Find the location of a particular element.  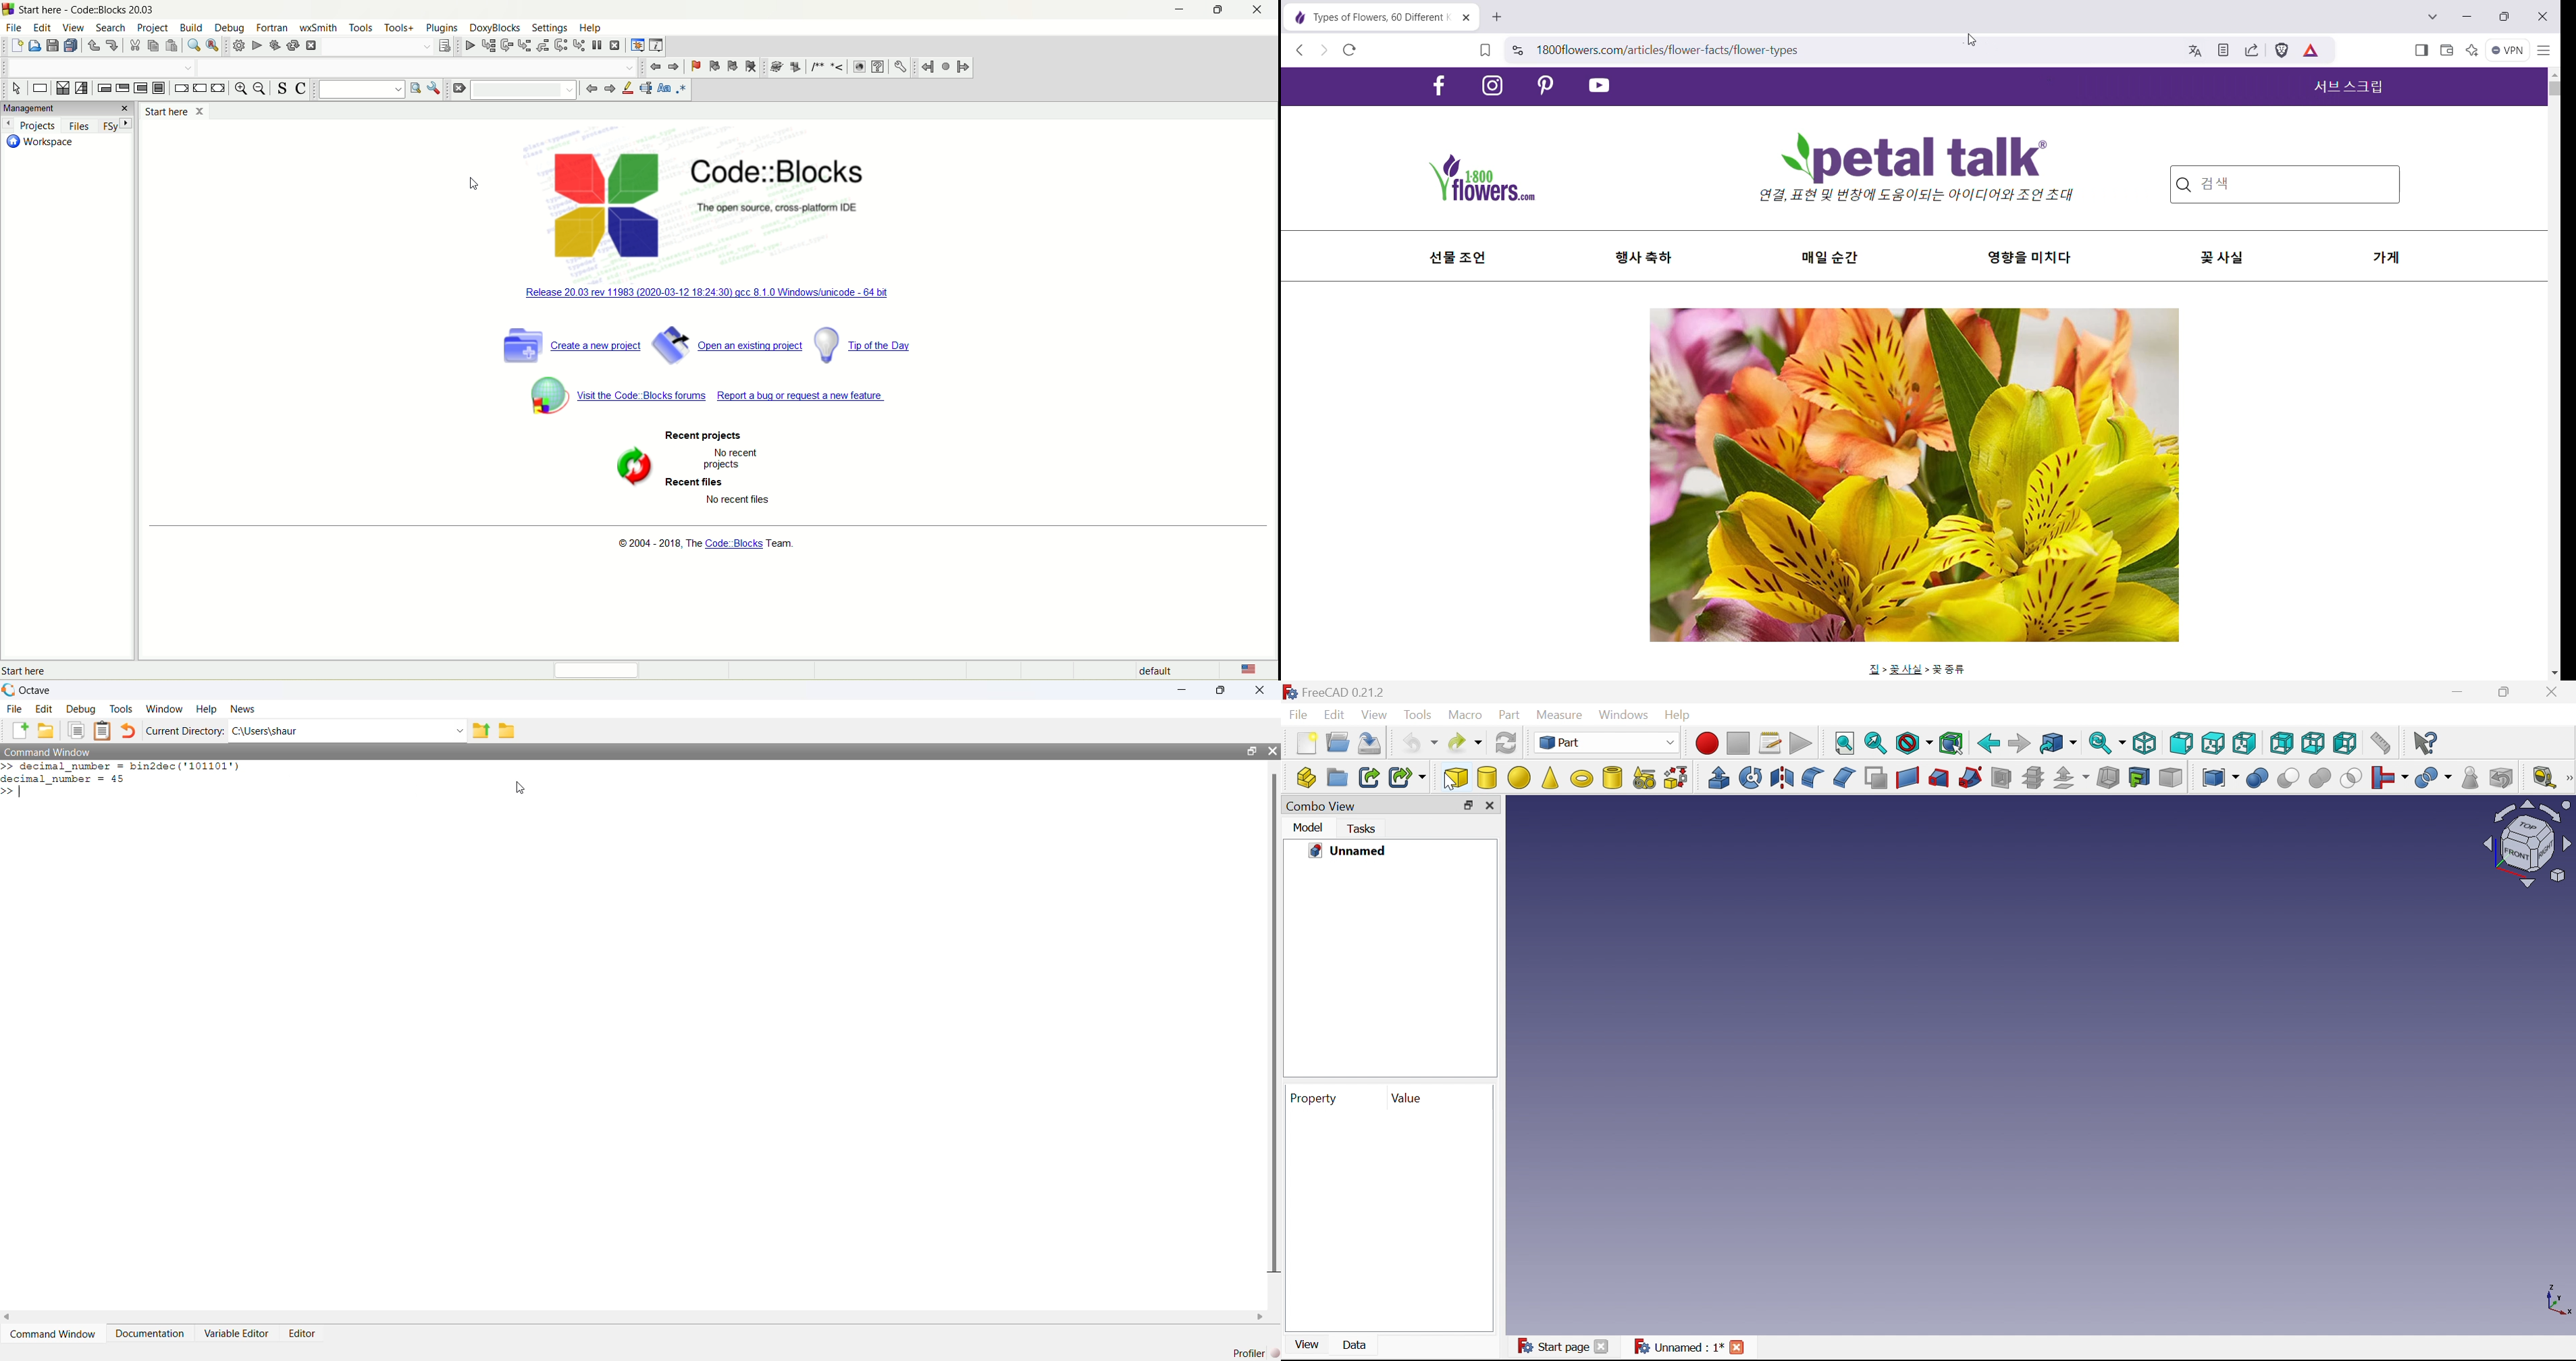

toggle comment is located at coordinates (303, 89).